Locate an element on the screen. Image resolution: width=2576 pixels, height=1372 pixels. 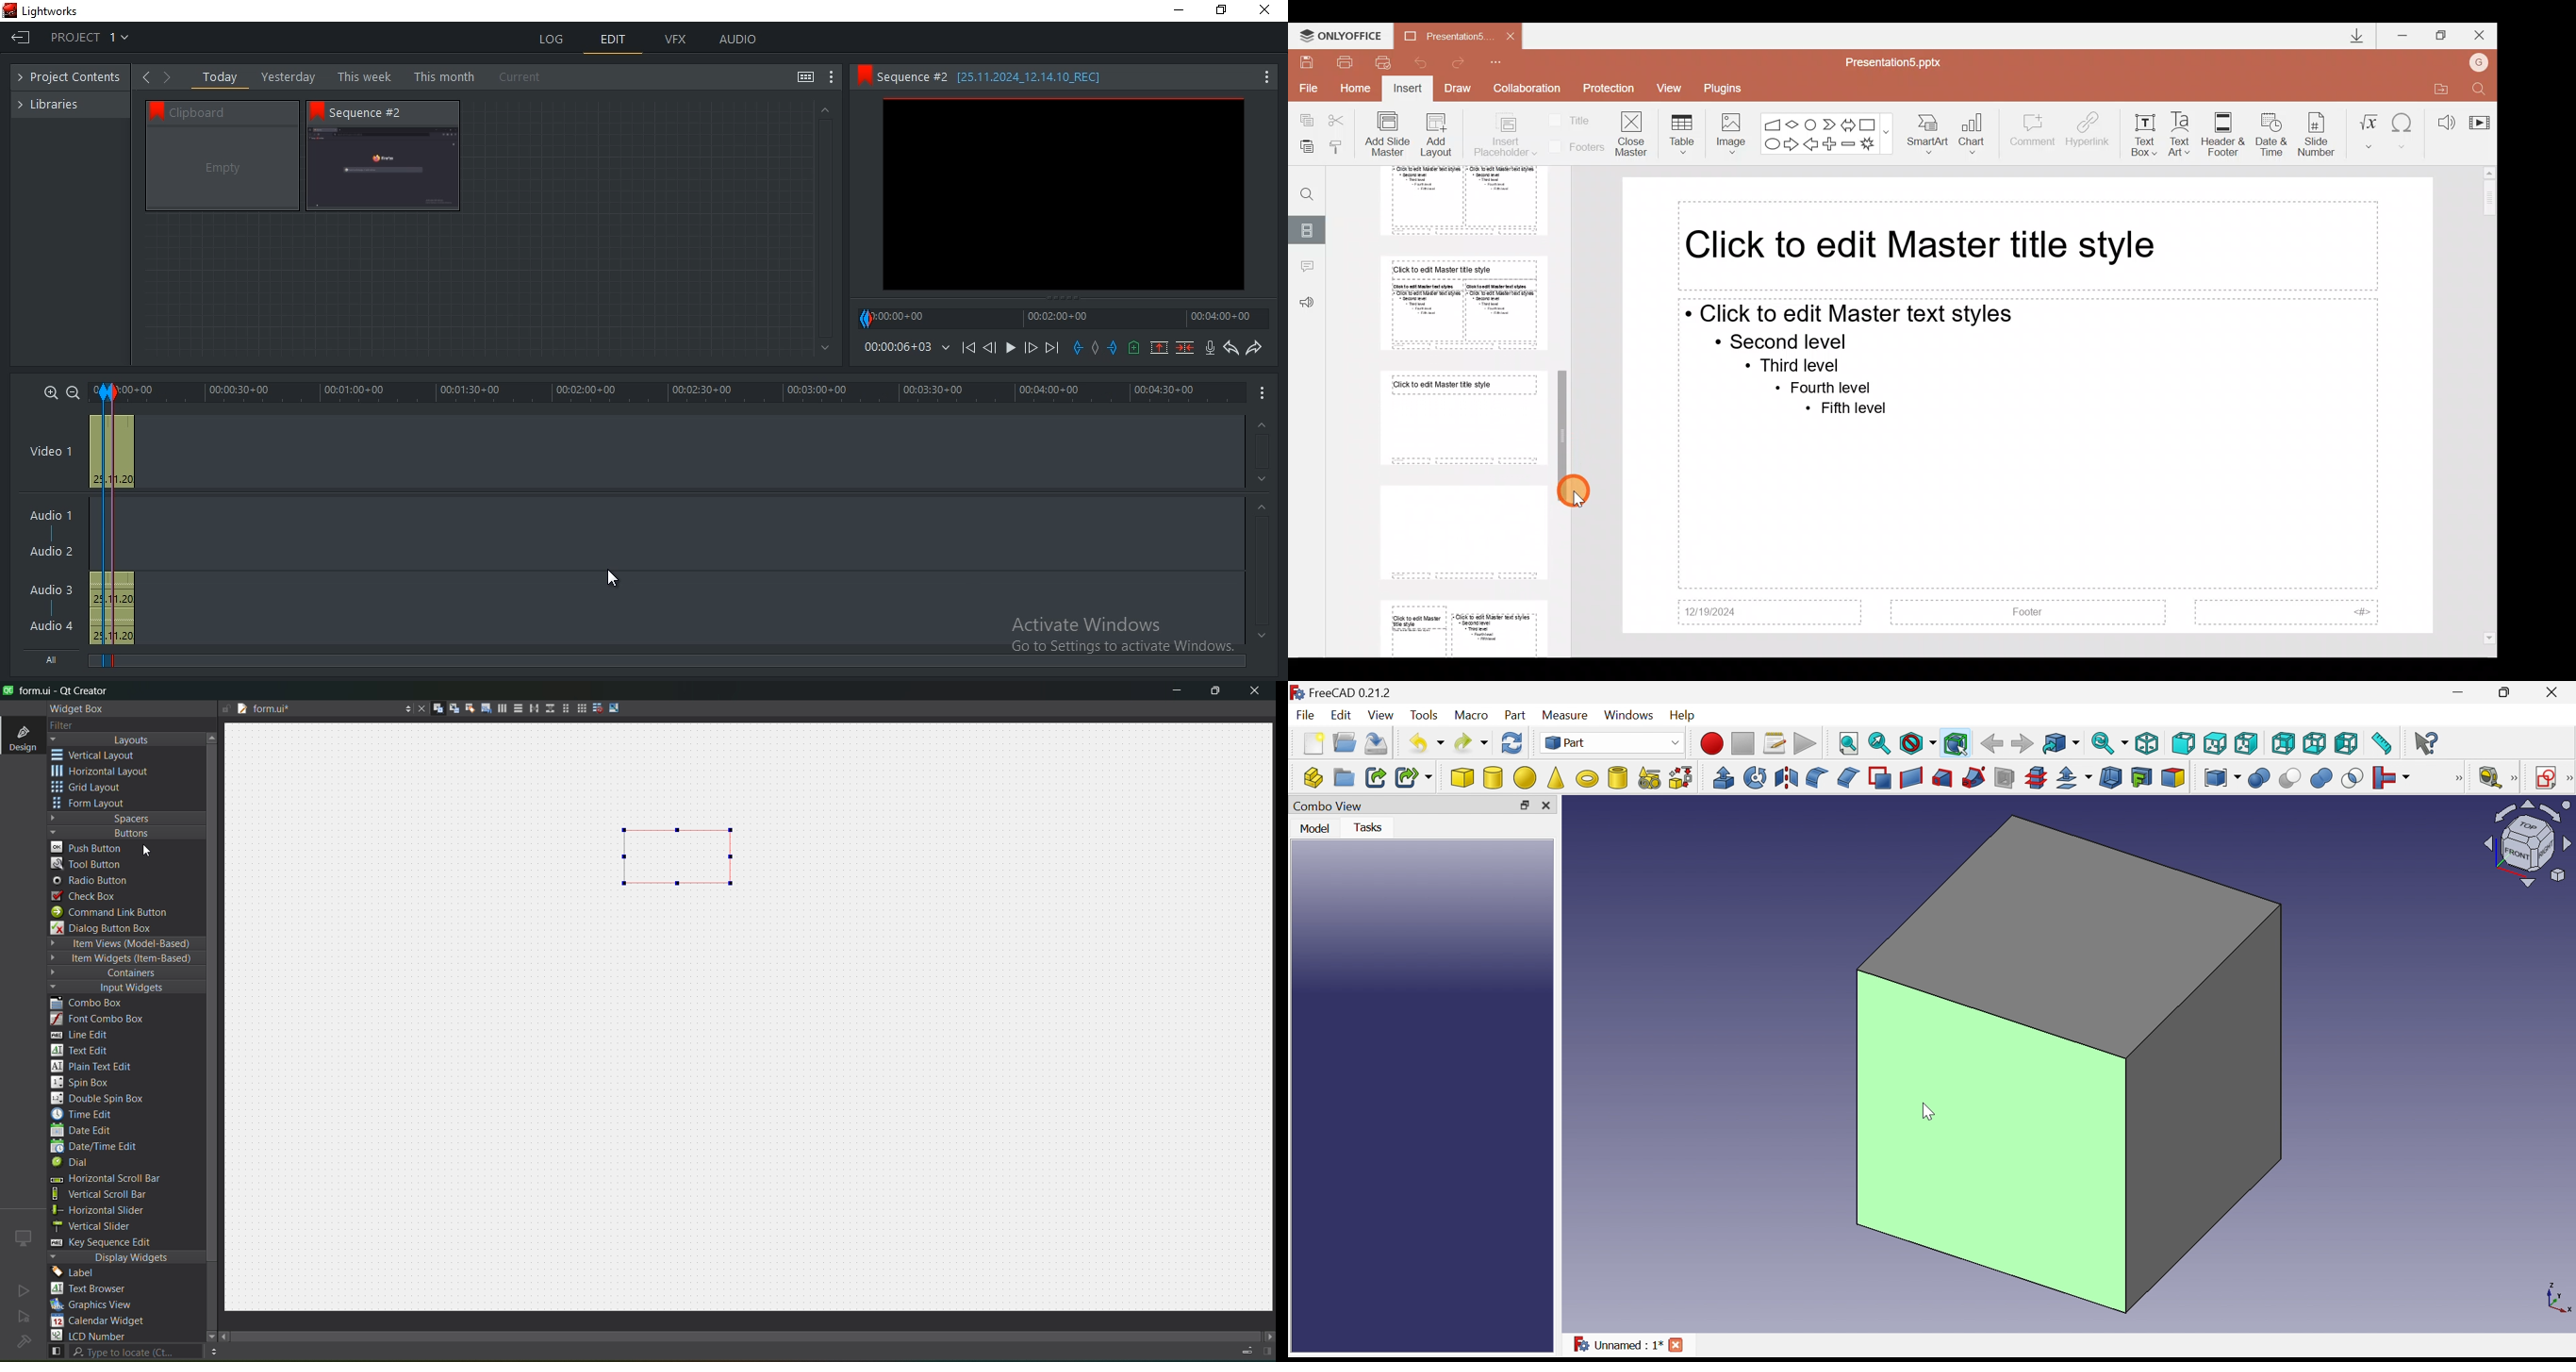
file is writable is located at coordinates (226, 710).